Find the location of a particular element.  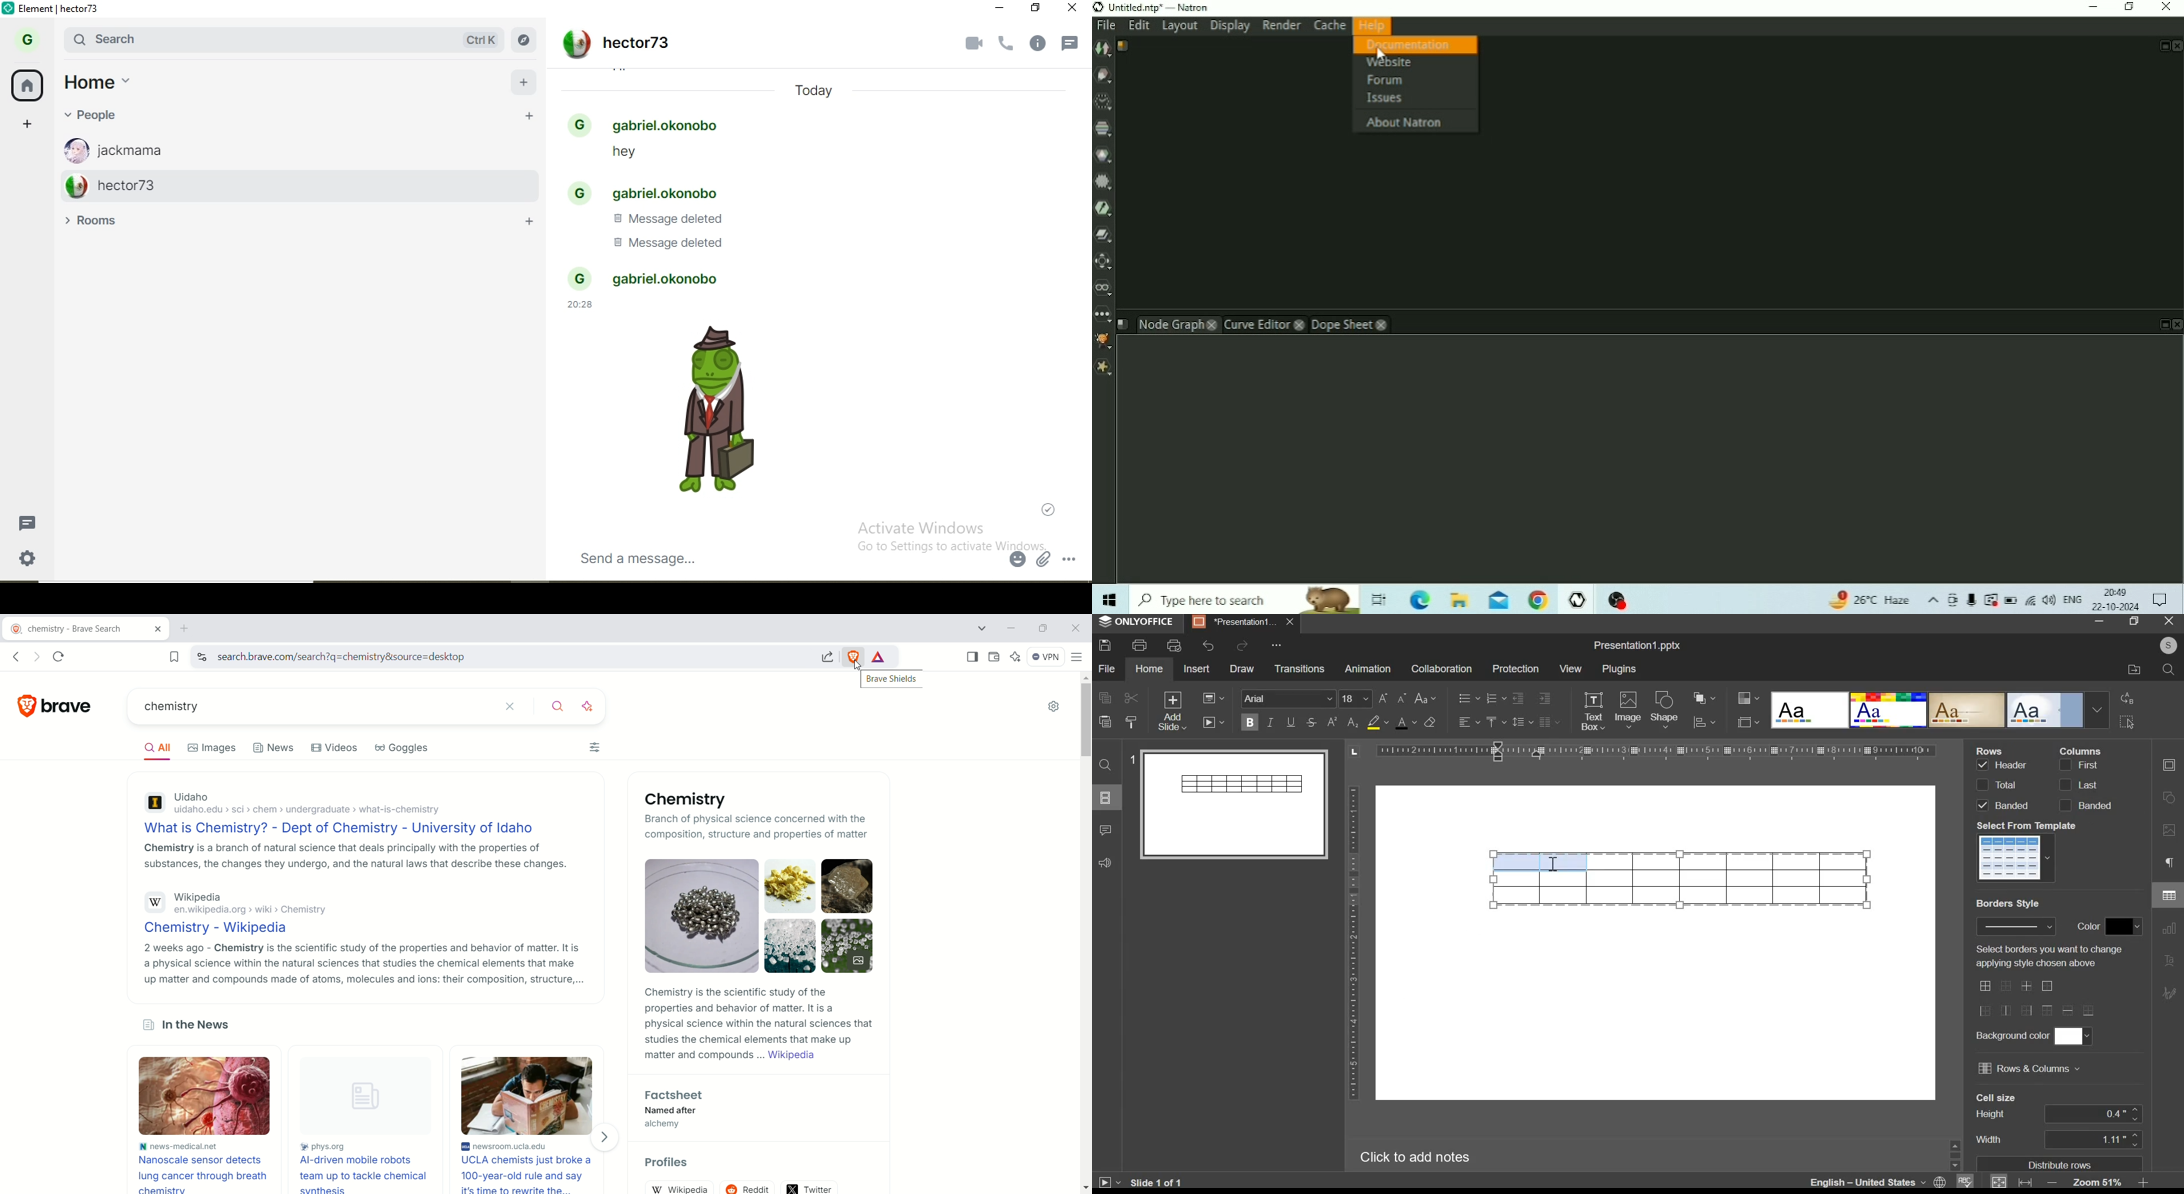

change case is located at coordinates (1425, 699).